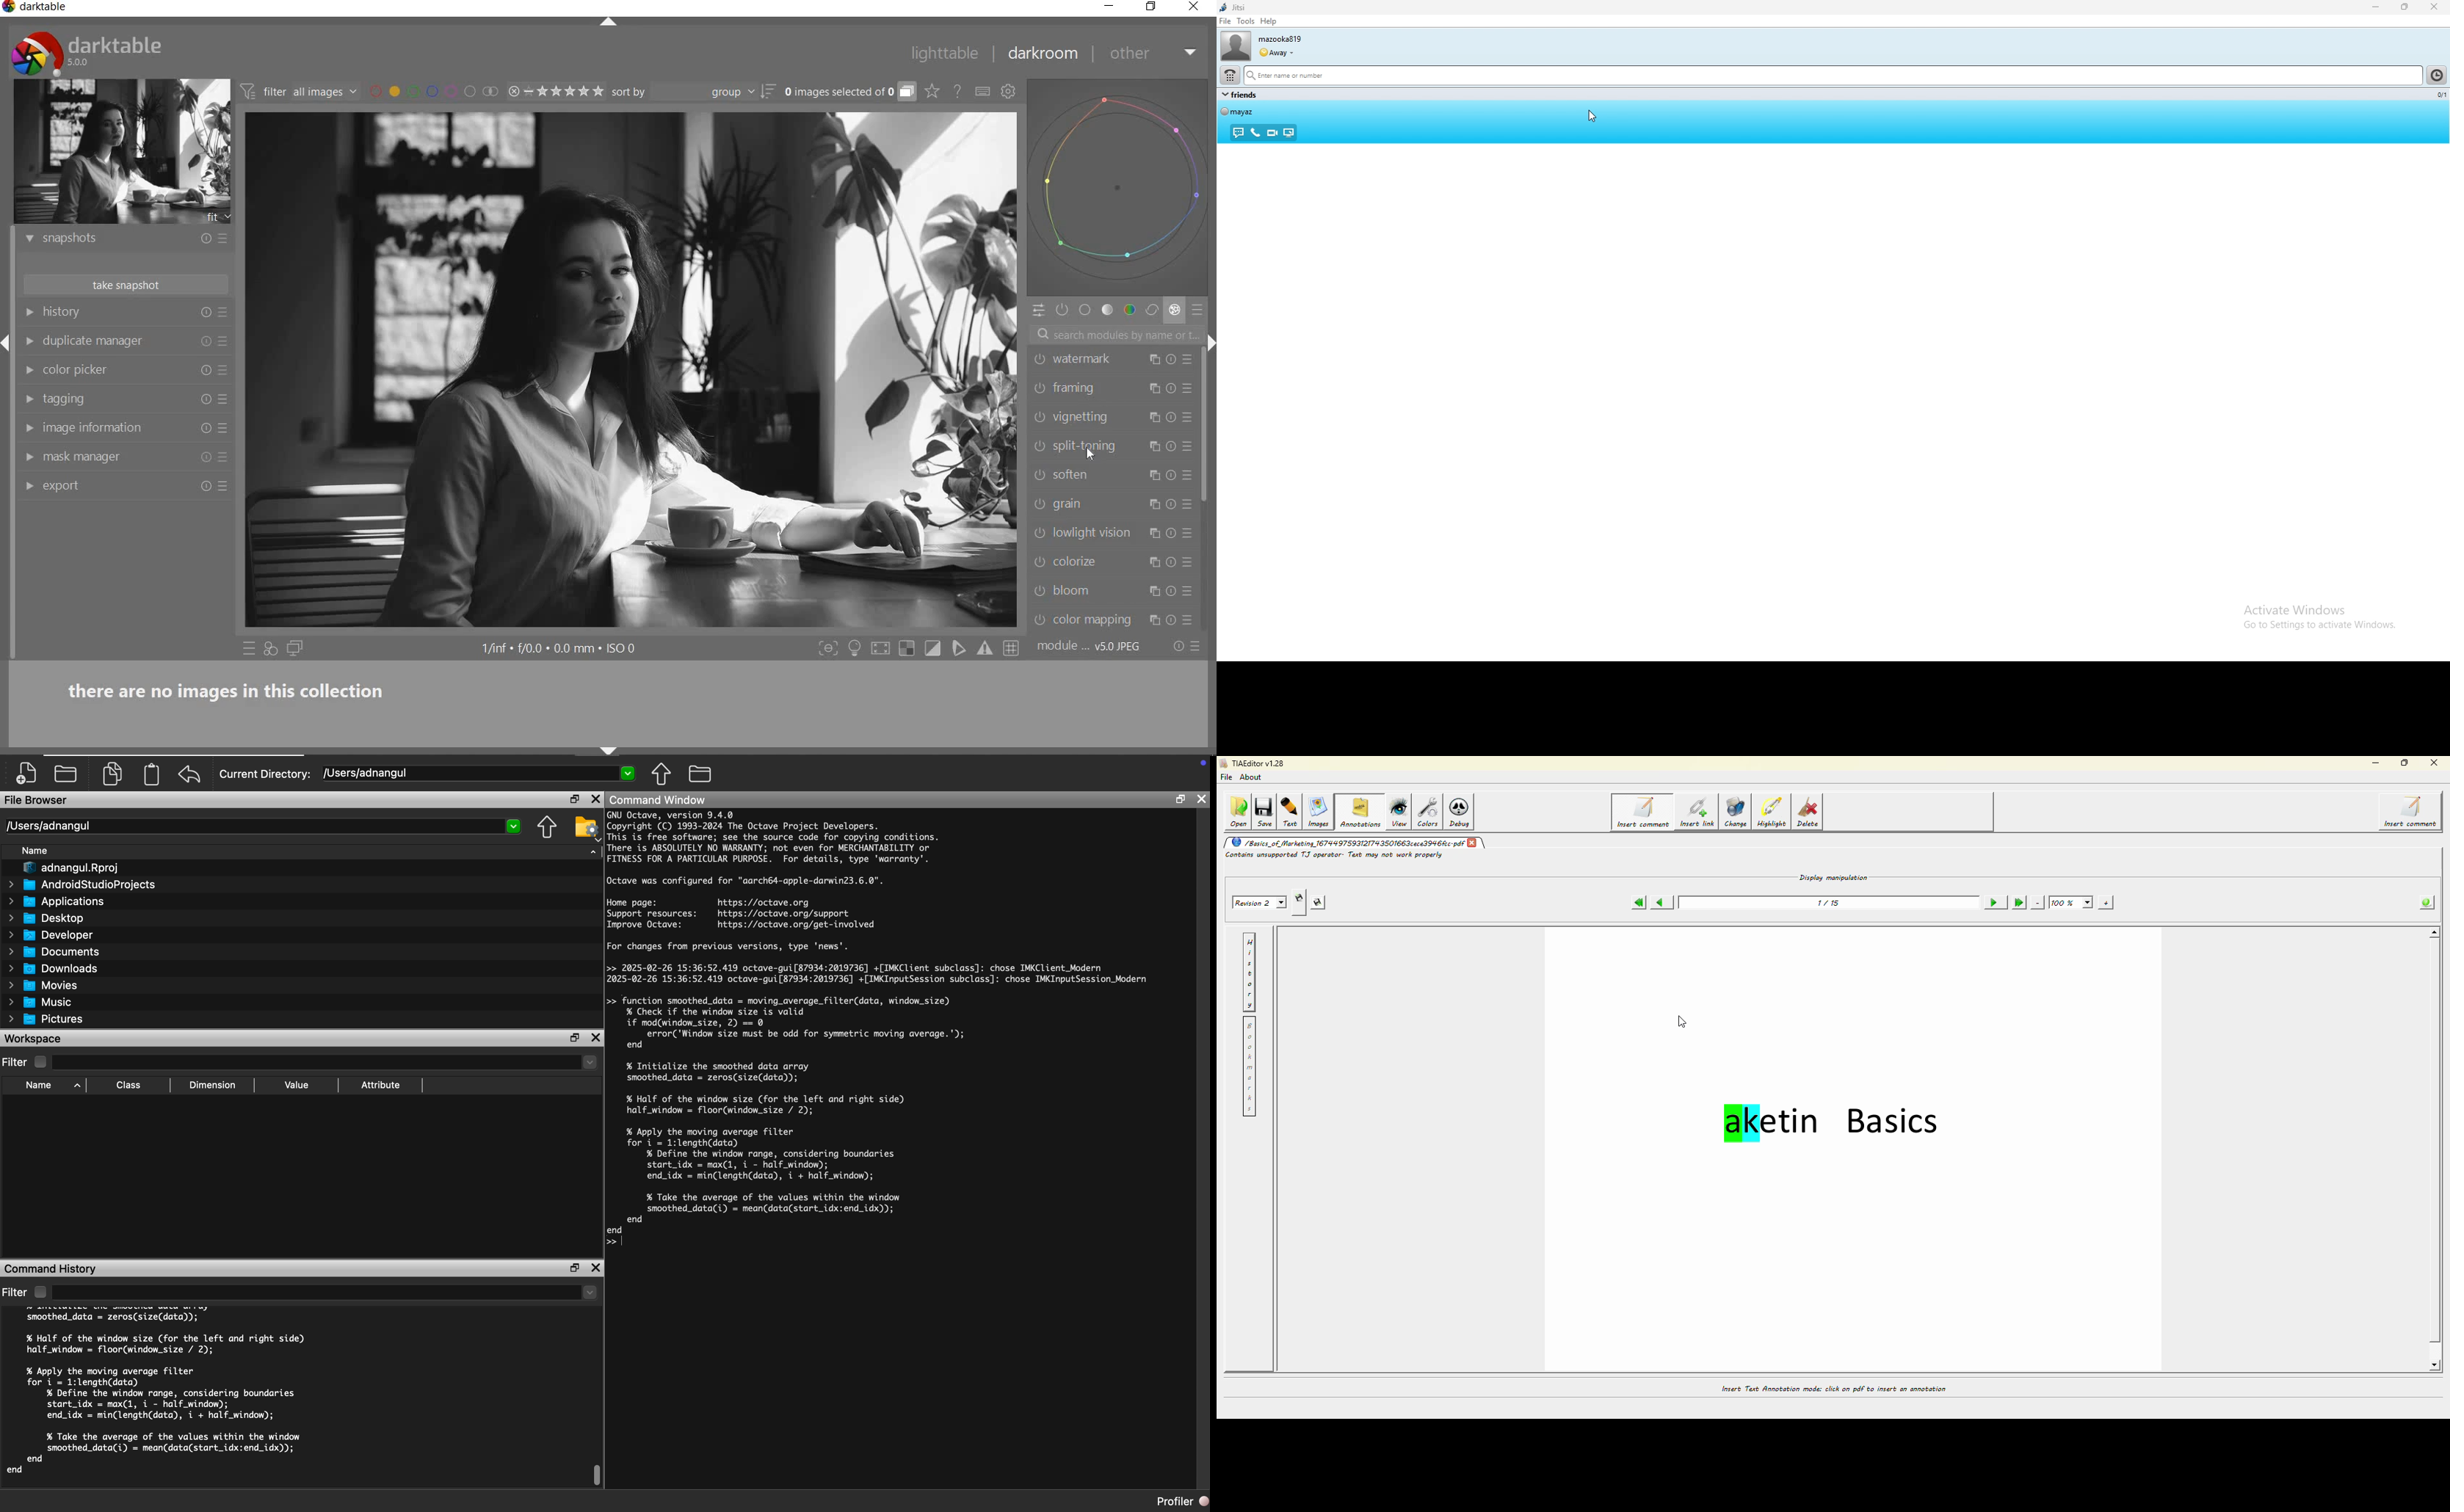 Image resolution: width=2464 pixels, height=1512 pixels. Describe the element at coordinates (213, 1085) in the screenshot. I see `Dimension` at that location.